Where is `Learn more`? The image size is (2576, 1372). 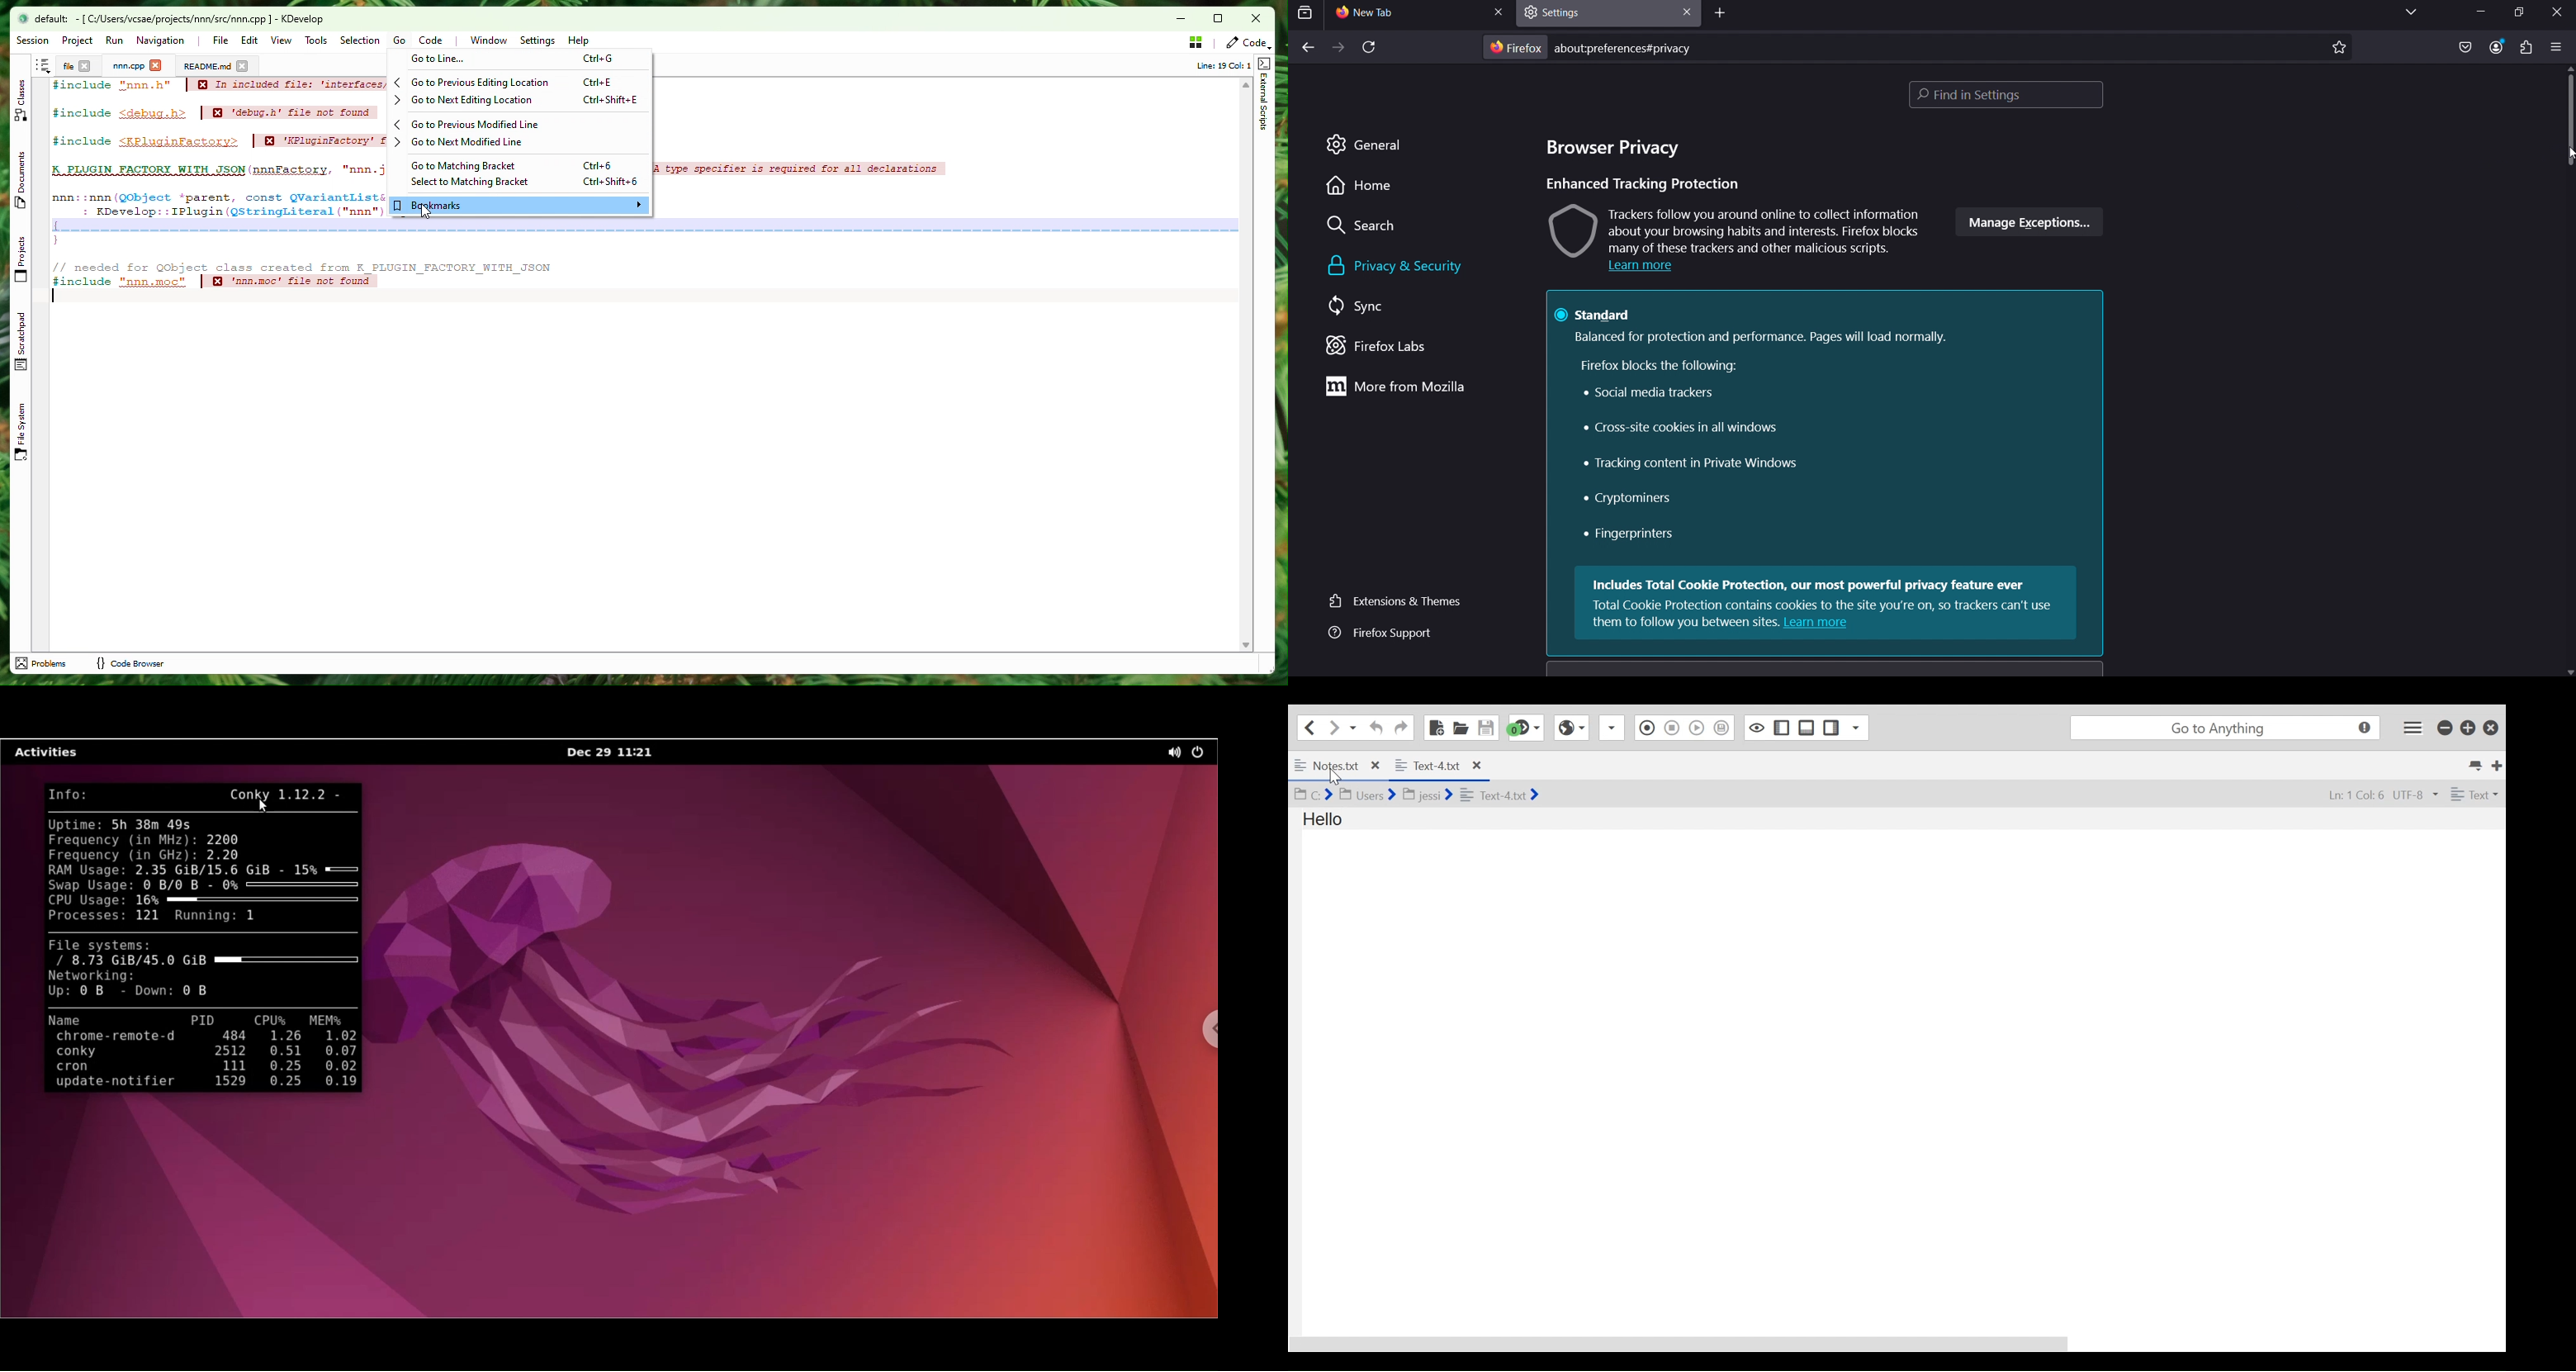 Learn more is located at coordinates (1644, 266).